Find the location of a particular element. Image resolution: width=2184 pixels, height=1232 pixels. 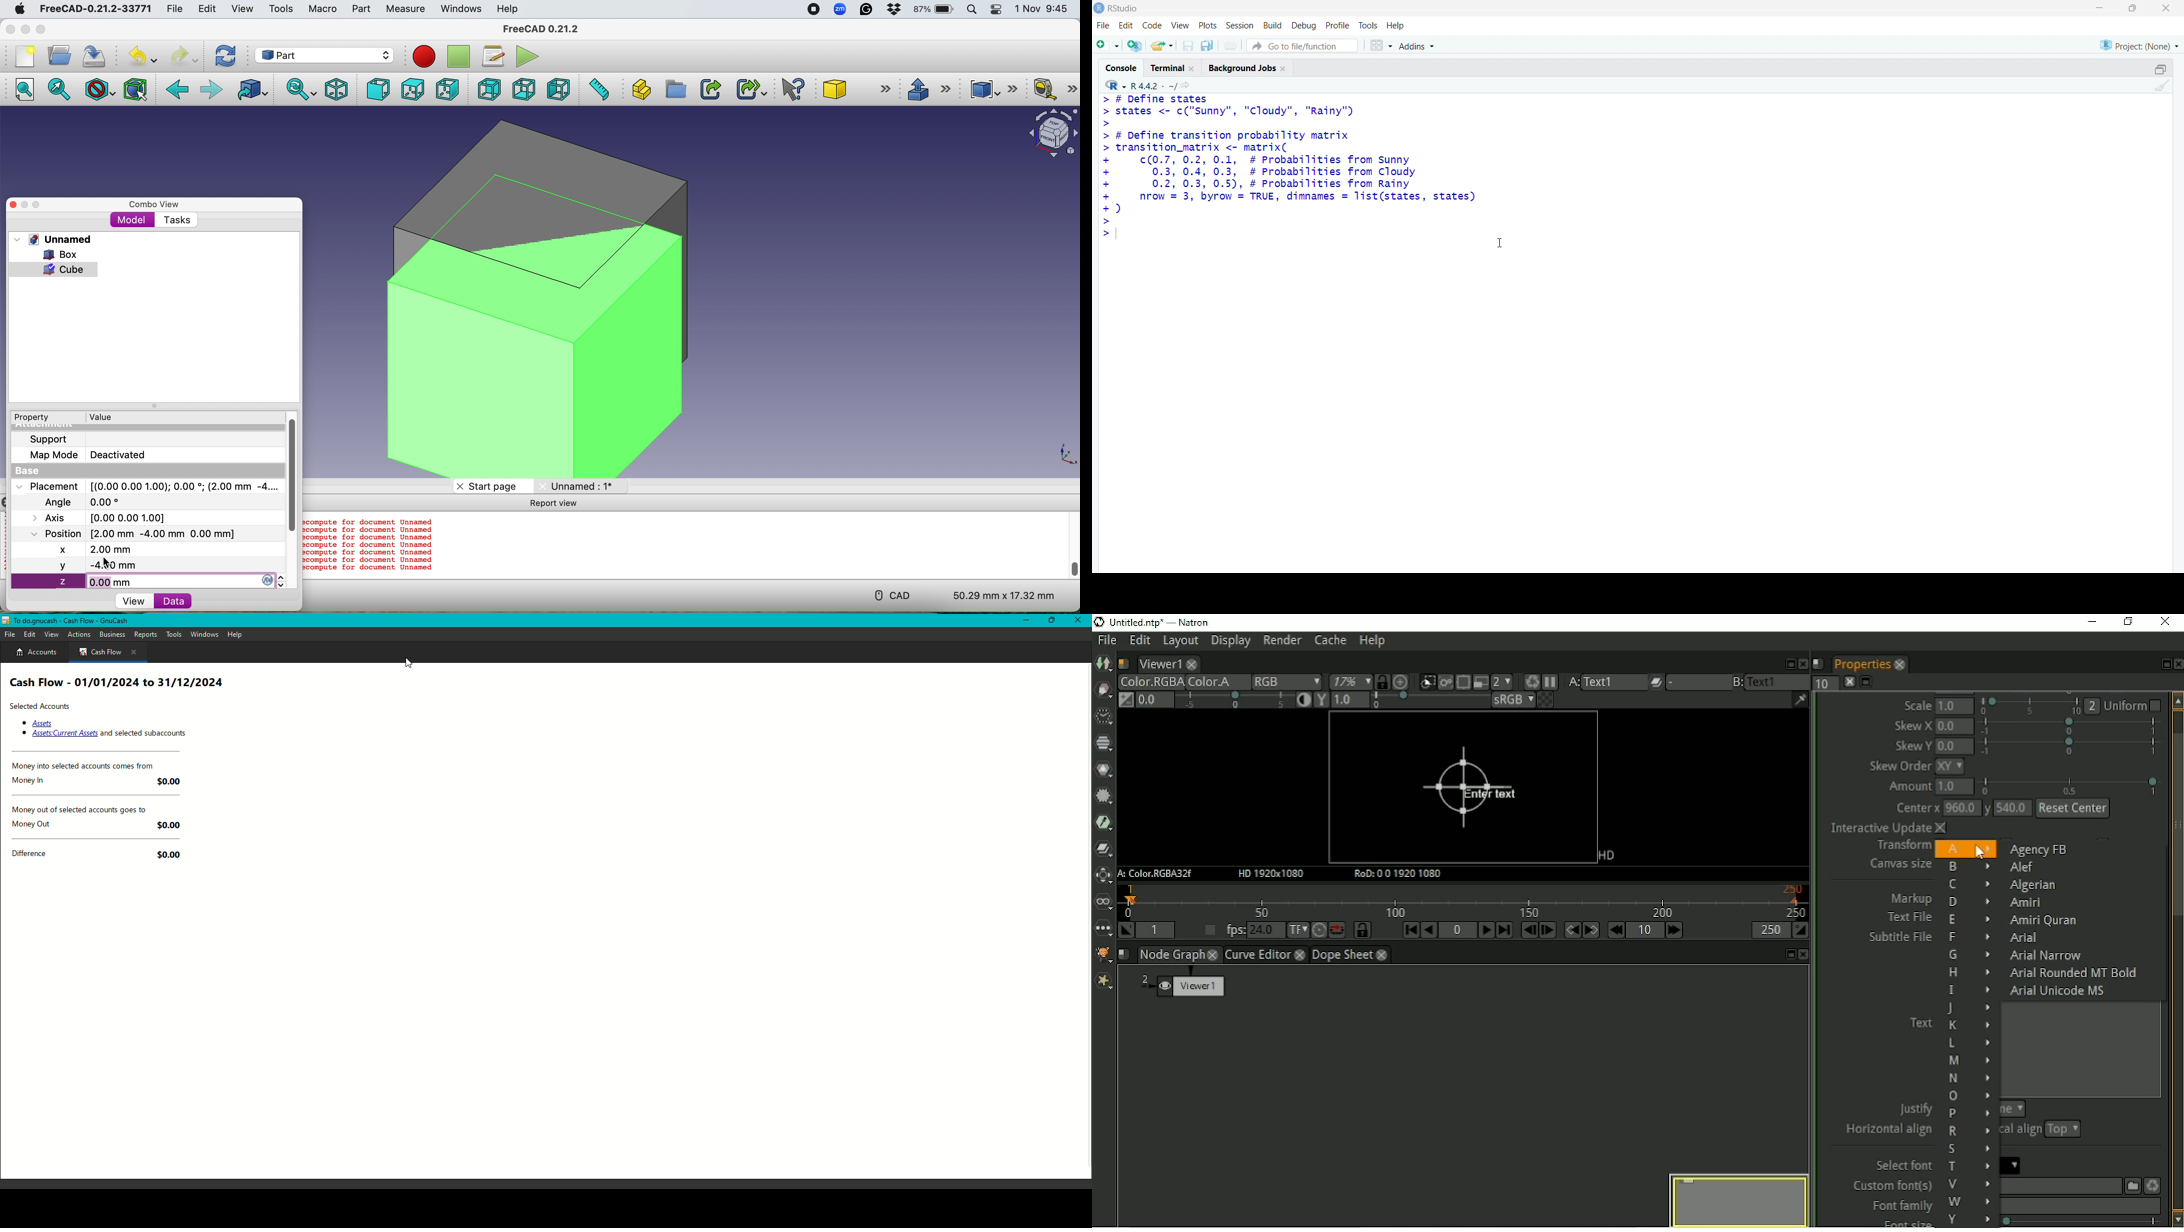

Measure is located at coordinates (407, 10).